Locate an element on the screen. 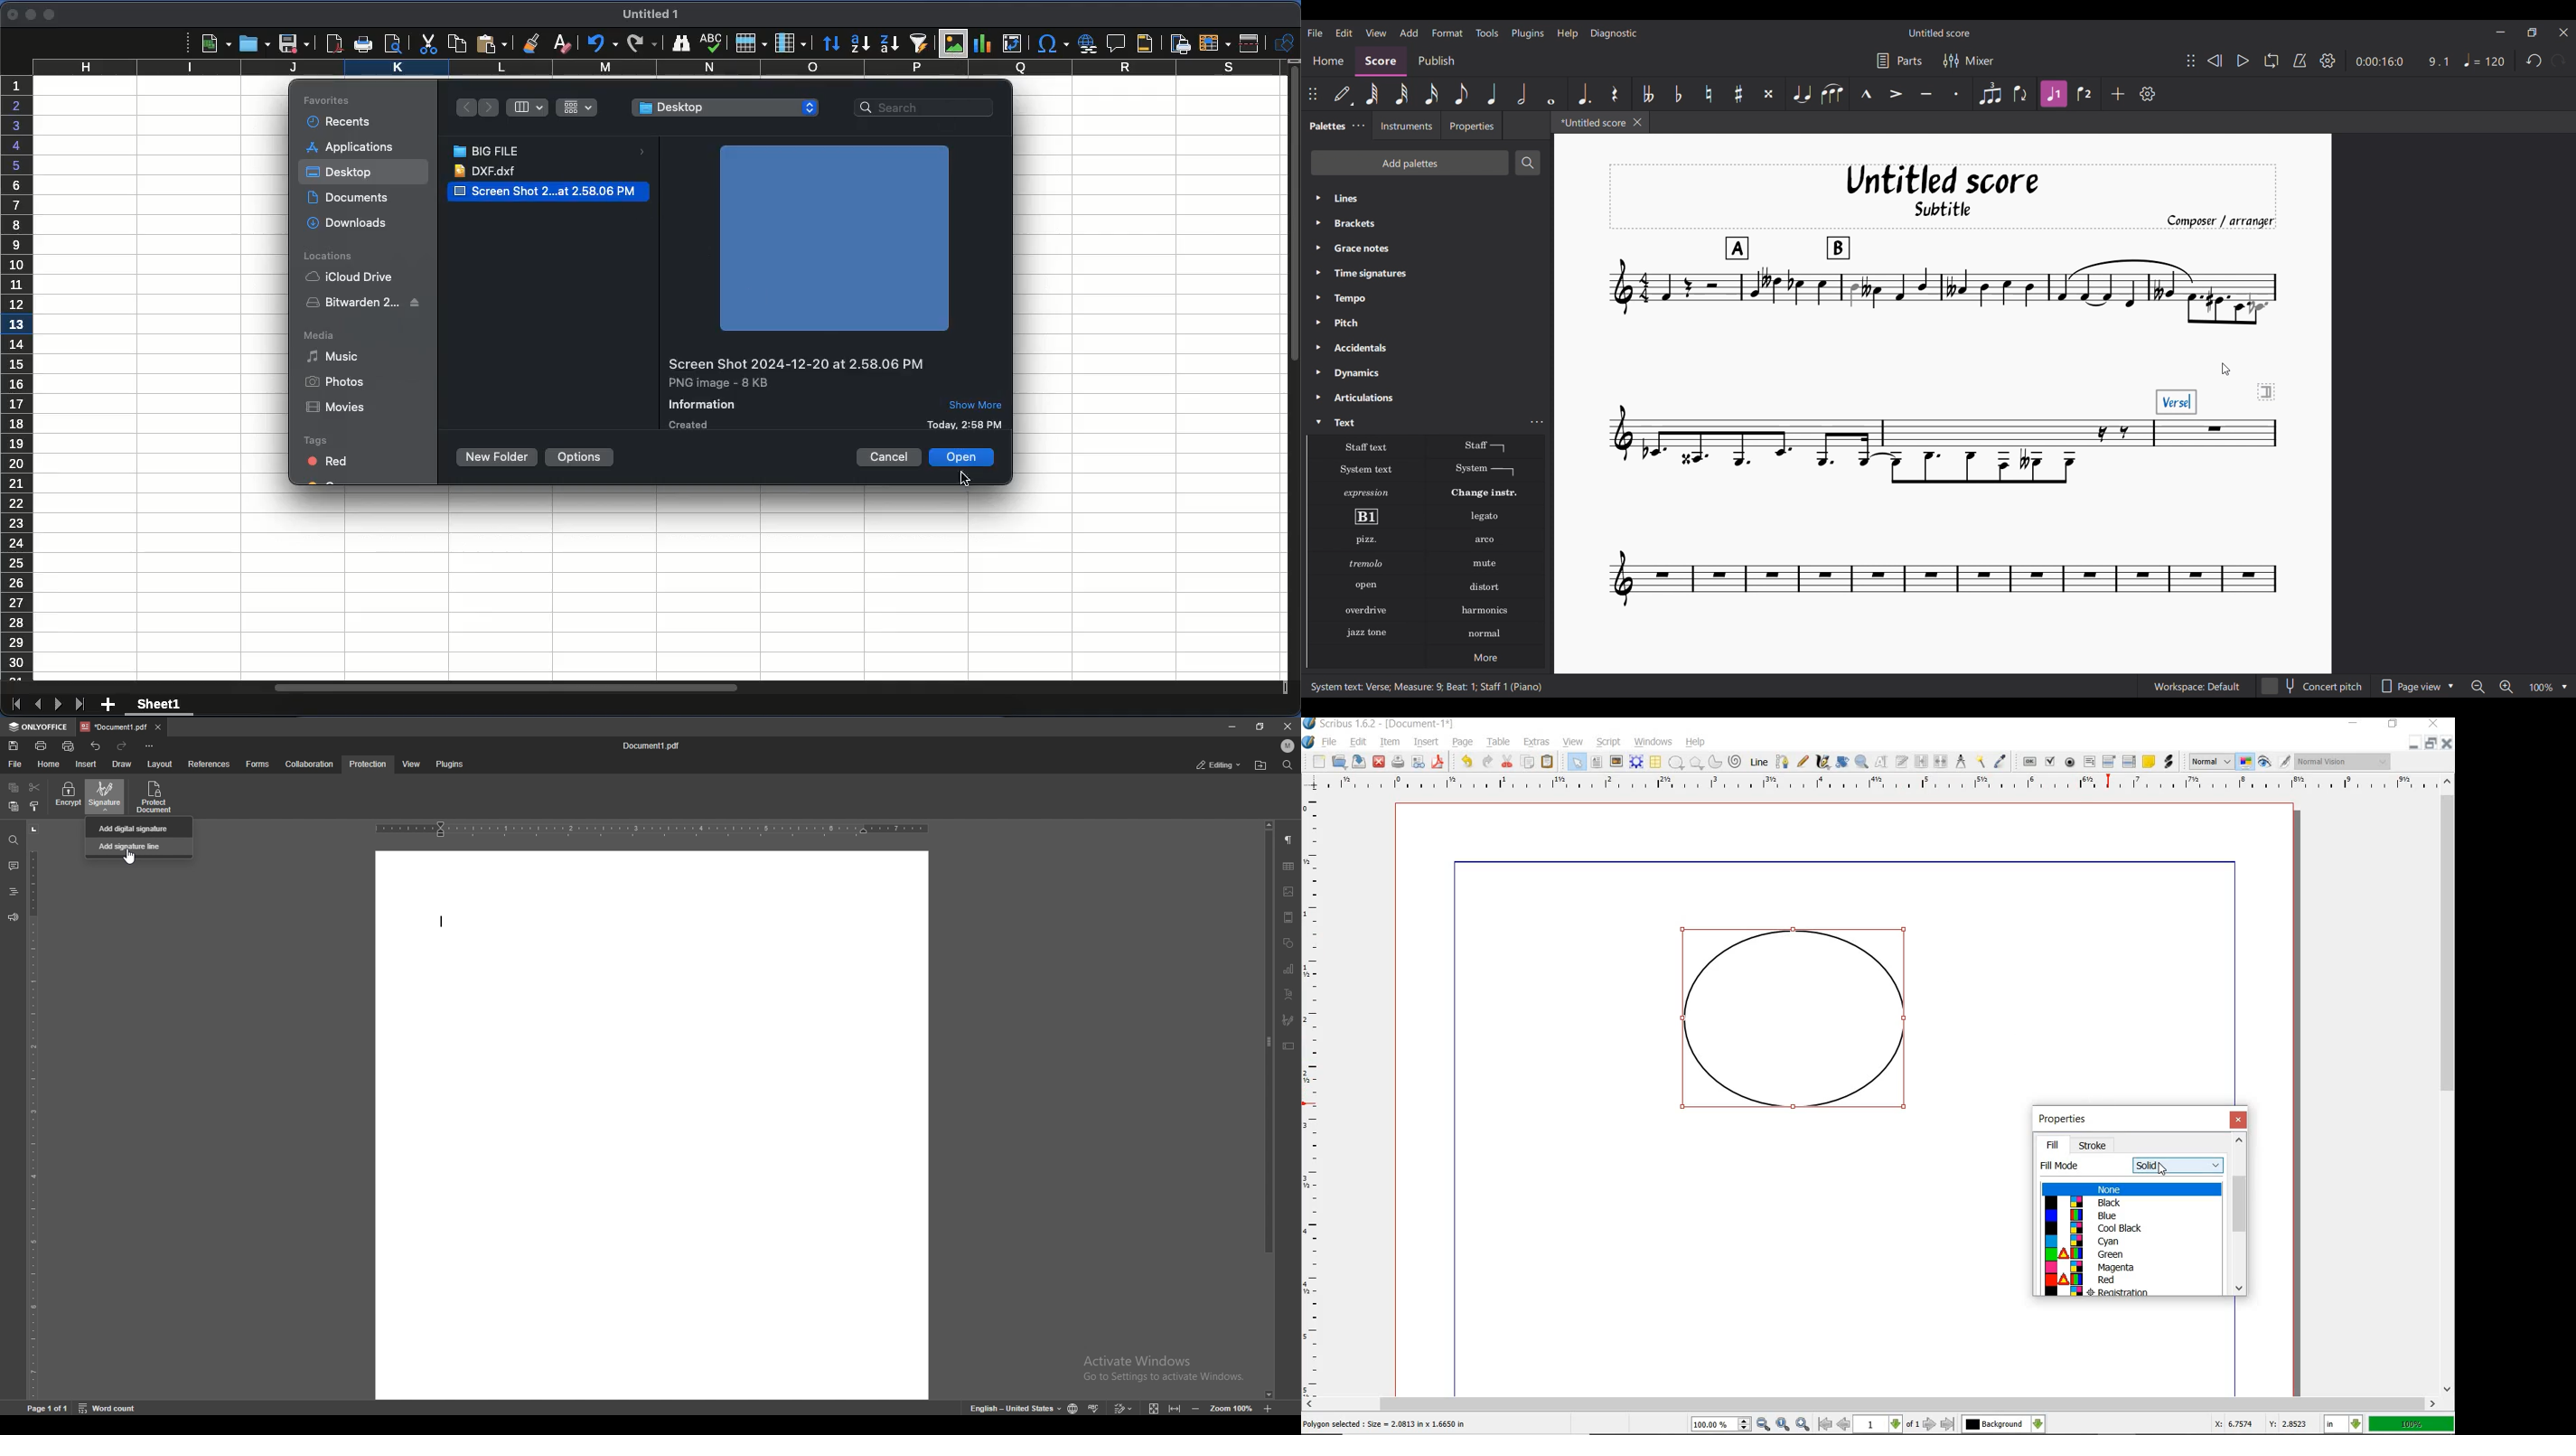 The height and width of the screenshot is (1456, 2576). minimize is located at coordinates (30, 14).